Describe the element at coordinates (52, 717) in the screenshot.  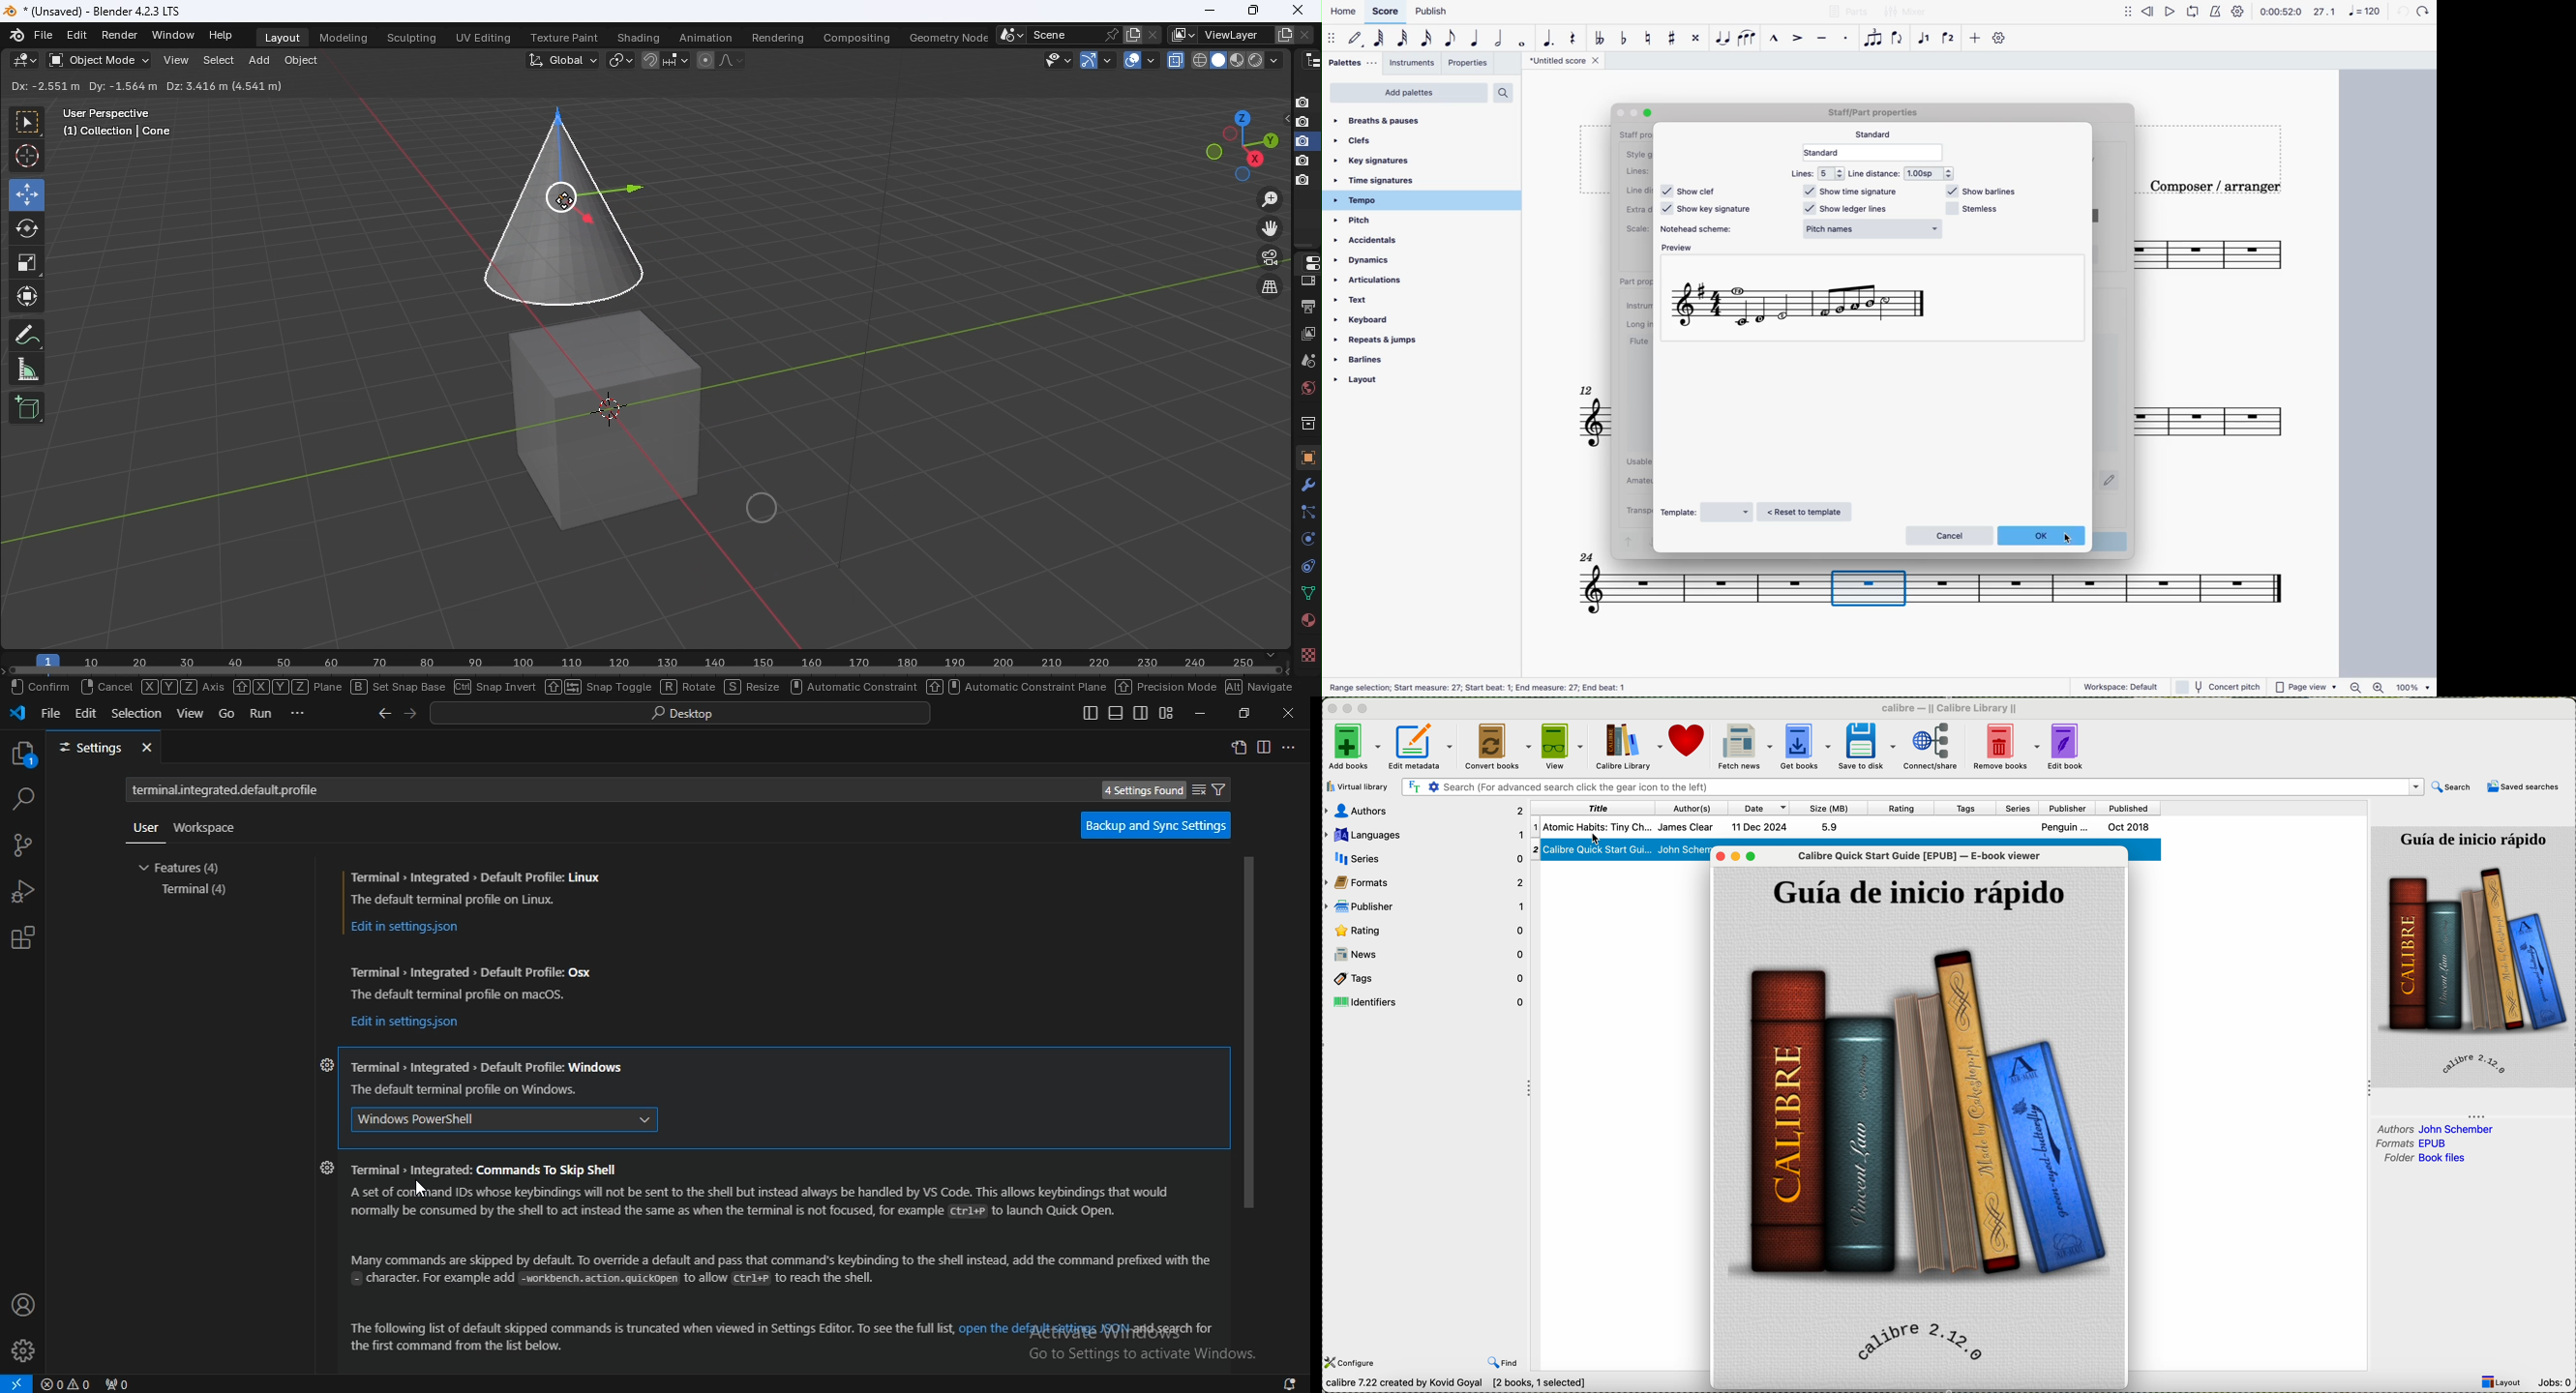
I see `file` at that location.